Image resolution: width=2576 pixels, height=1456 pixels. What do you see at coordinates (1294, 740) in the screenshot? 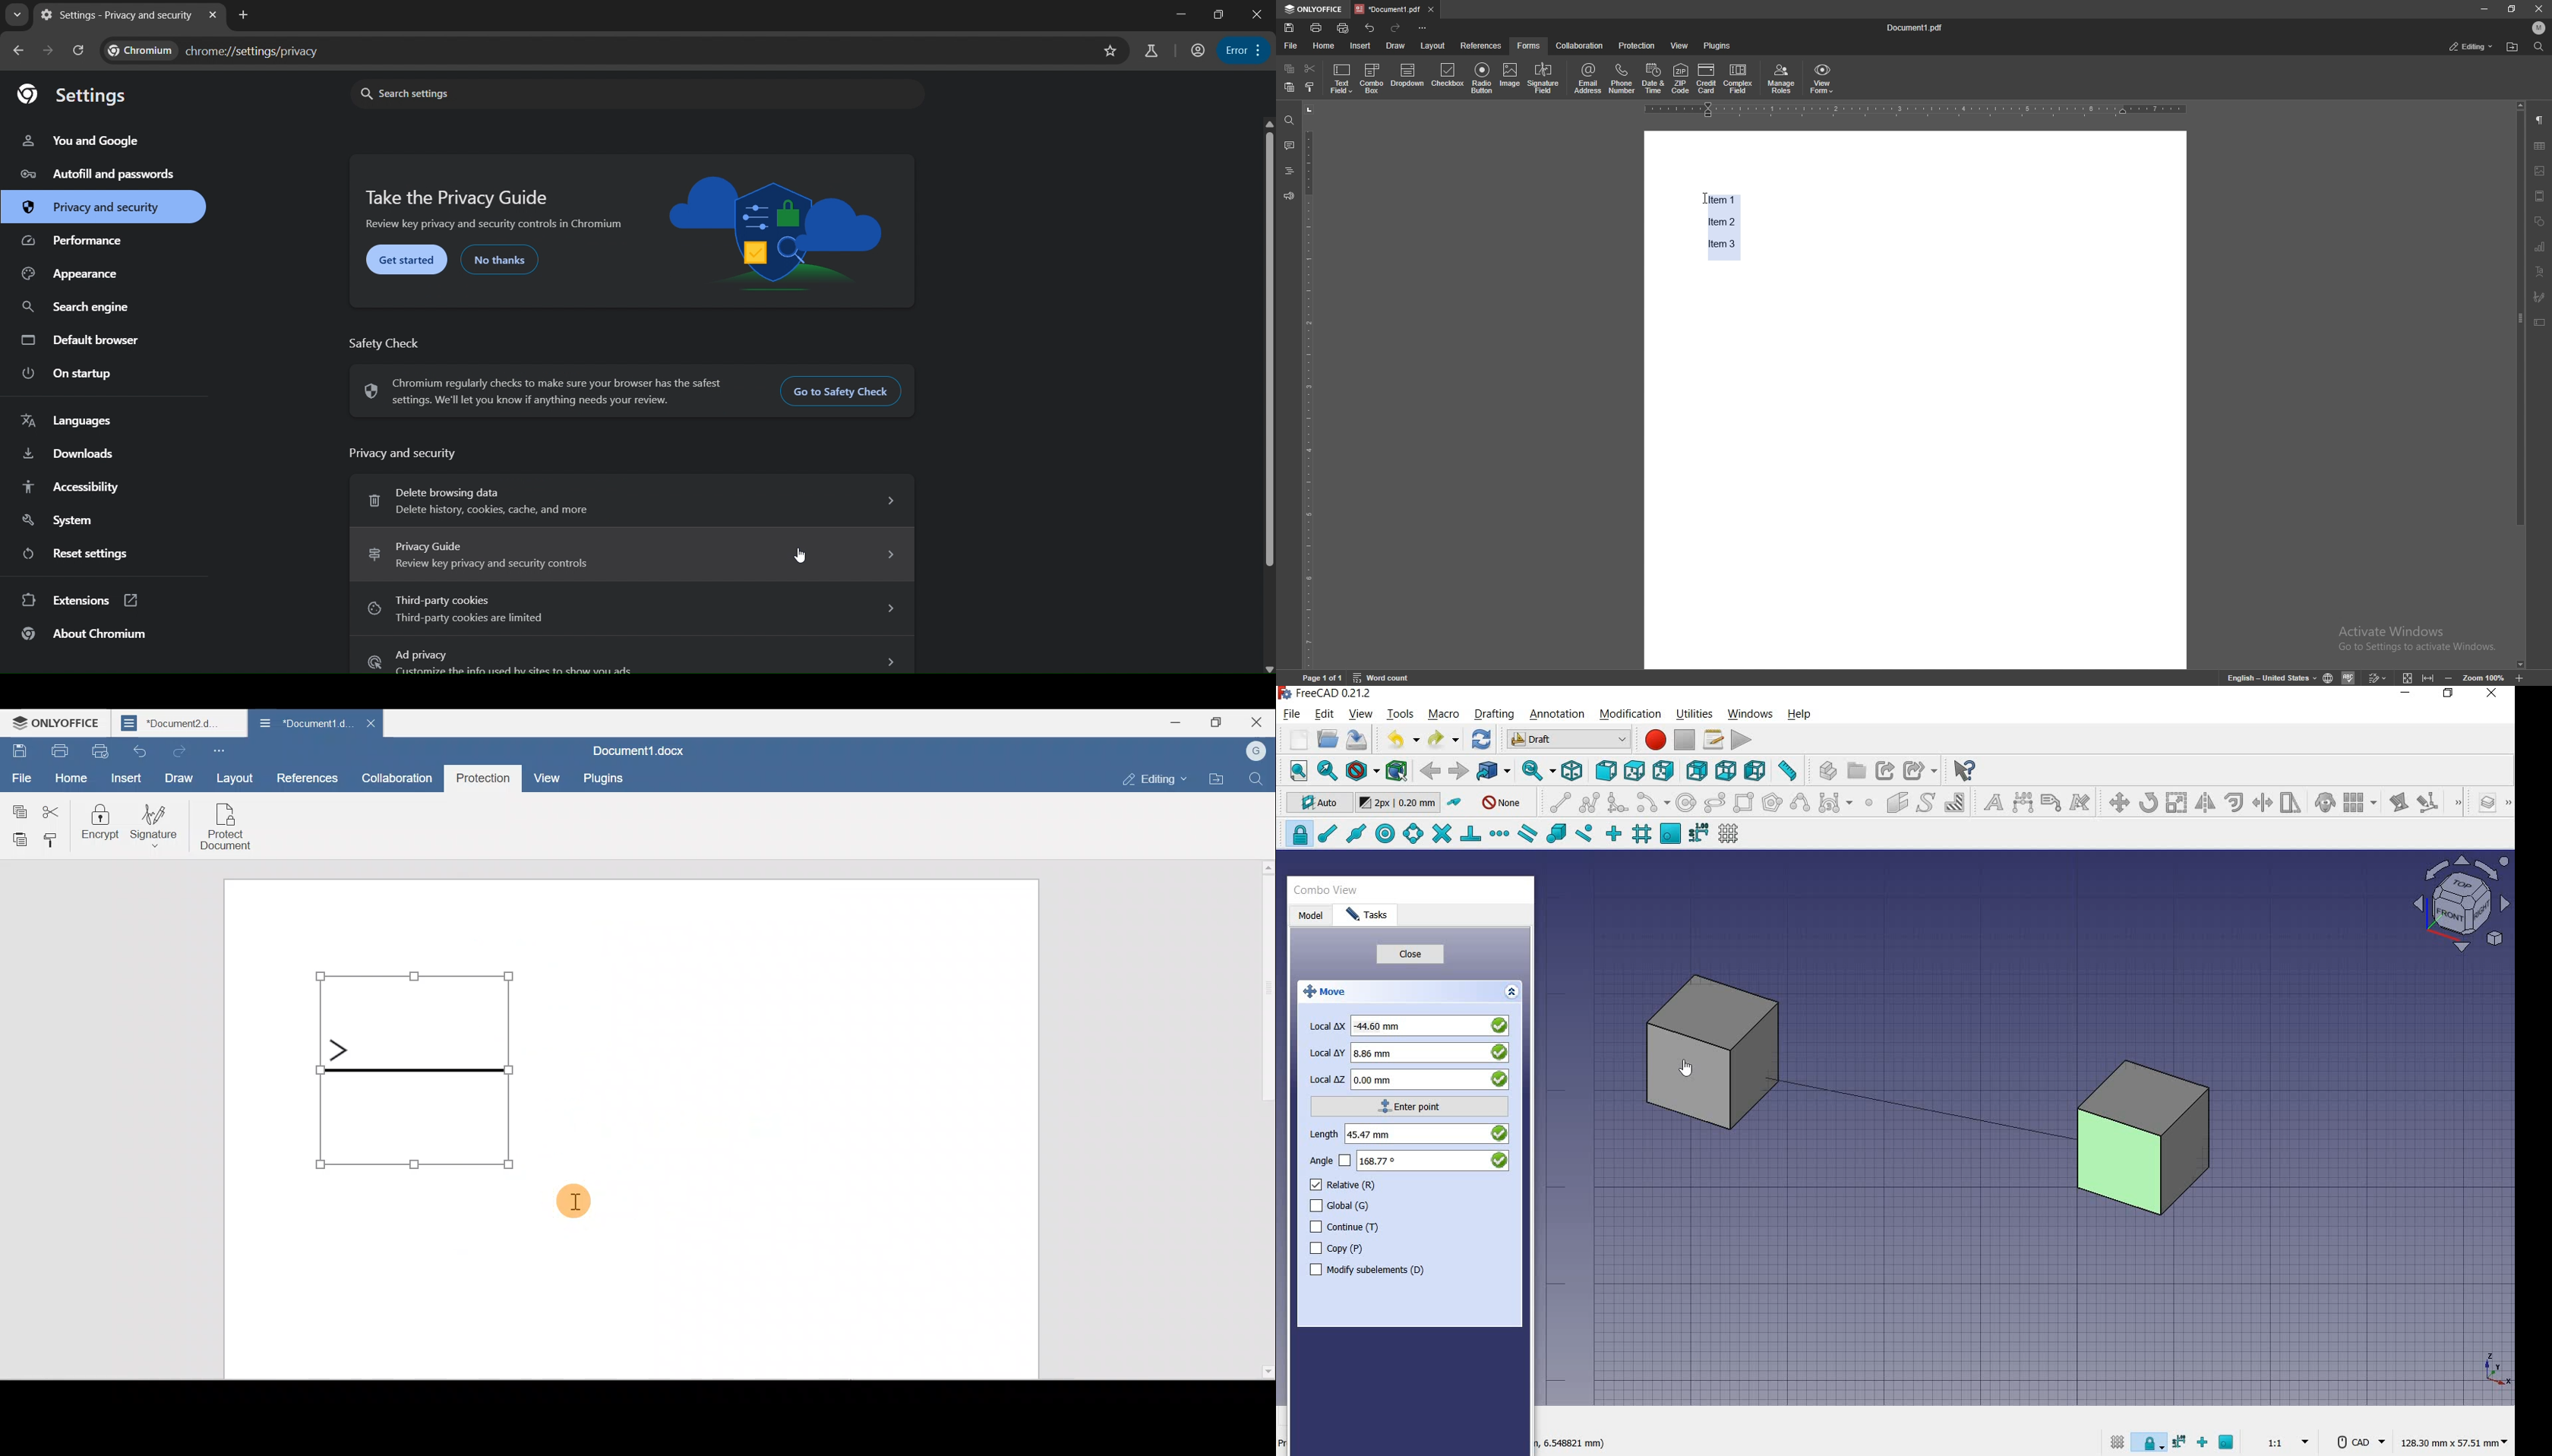
I see `new` at bounding box center [1294, 740].